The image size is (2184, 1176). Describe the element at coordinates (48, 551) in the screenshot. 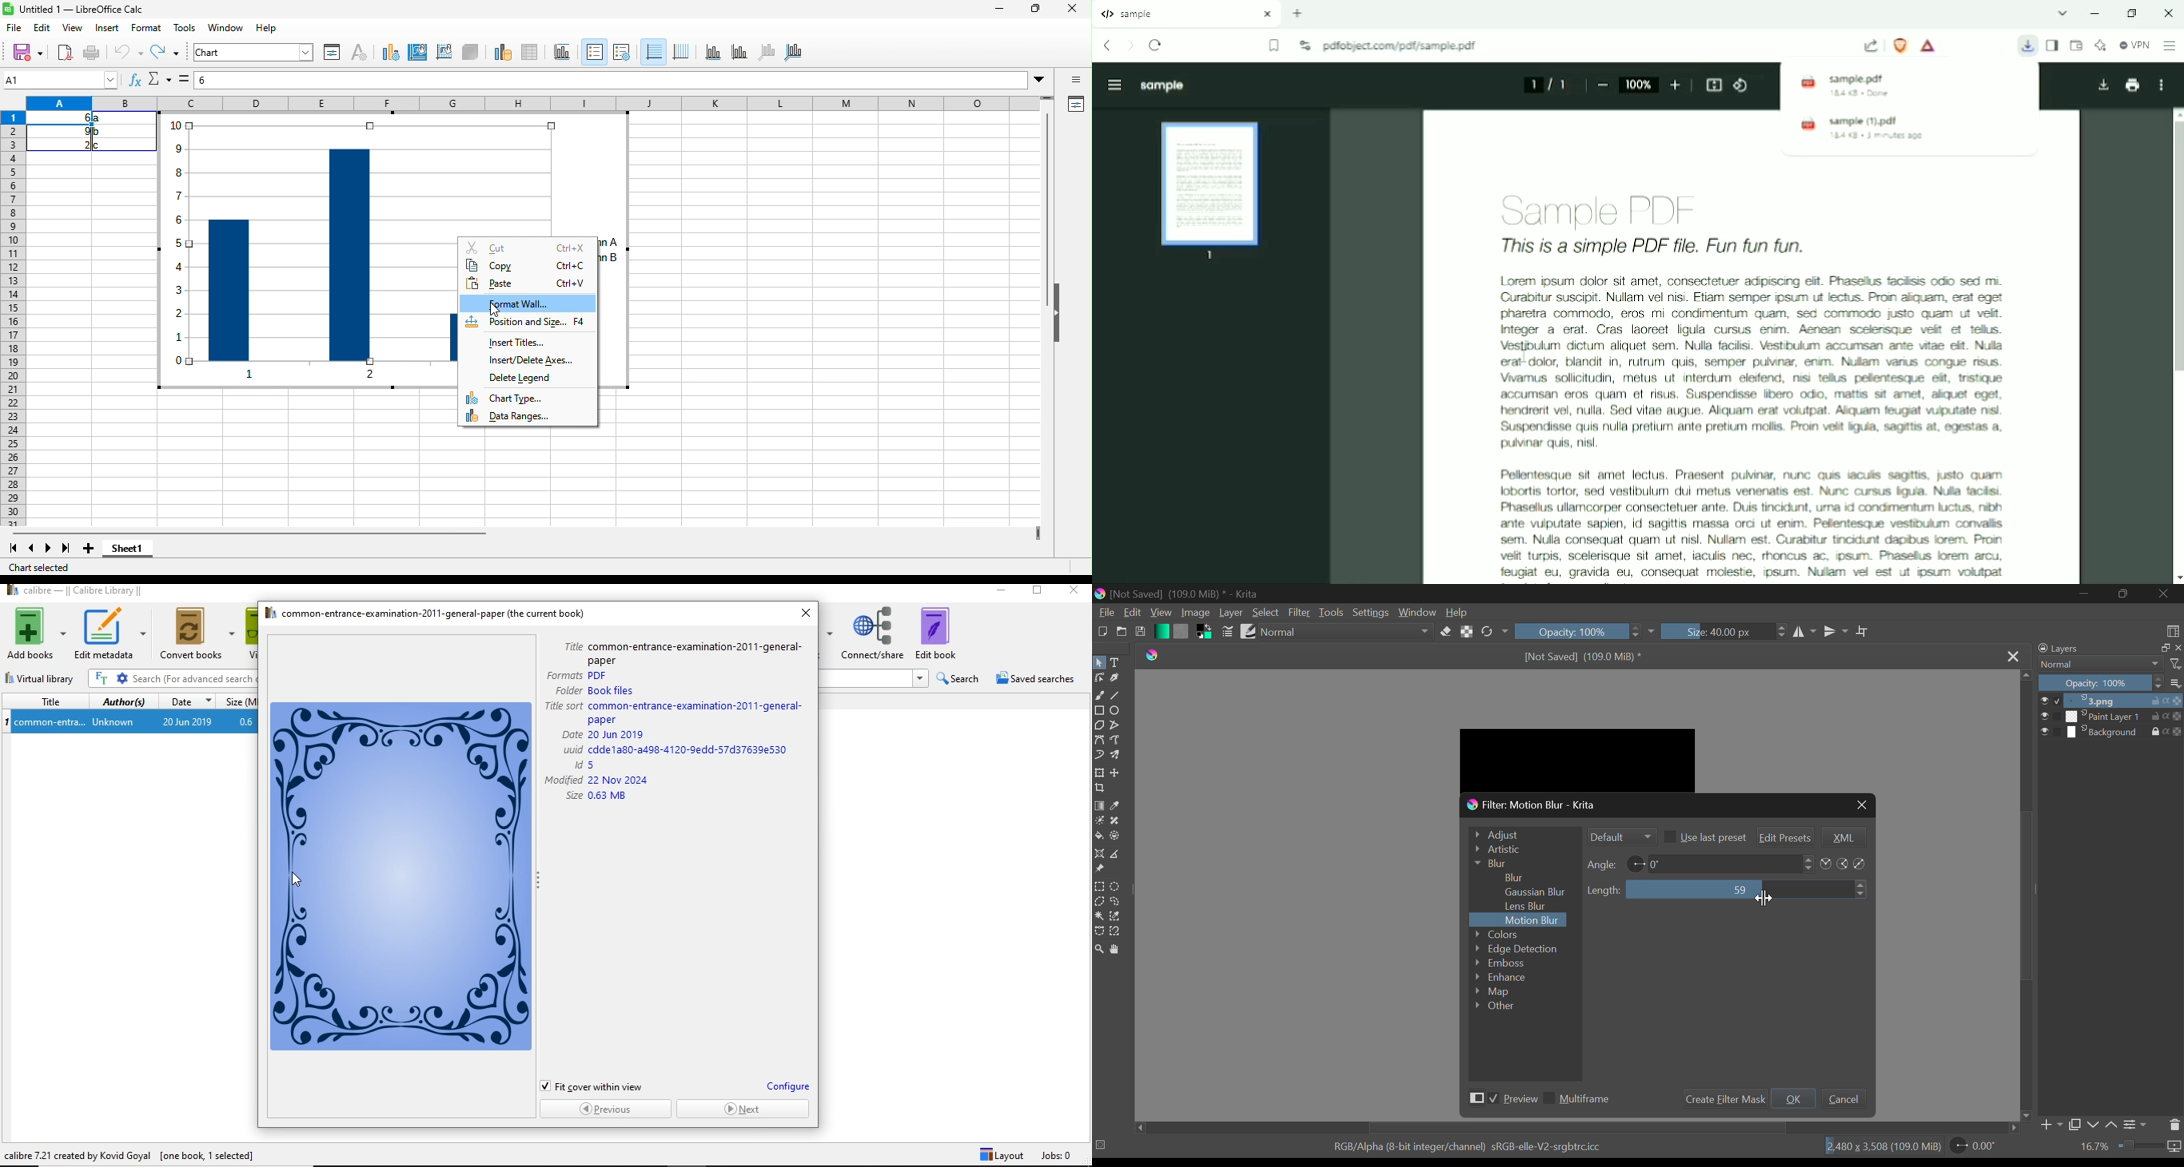

I see `next` at that location.